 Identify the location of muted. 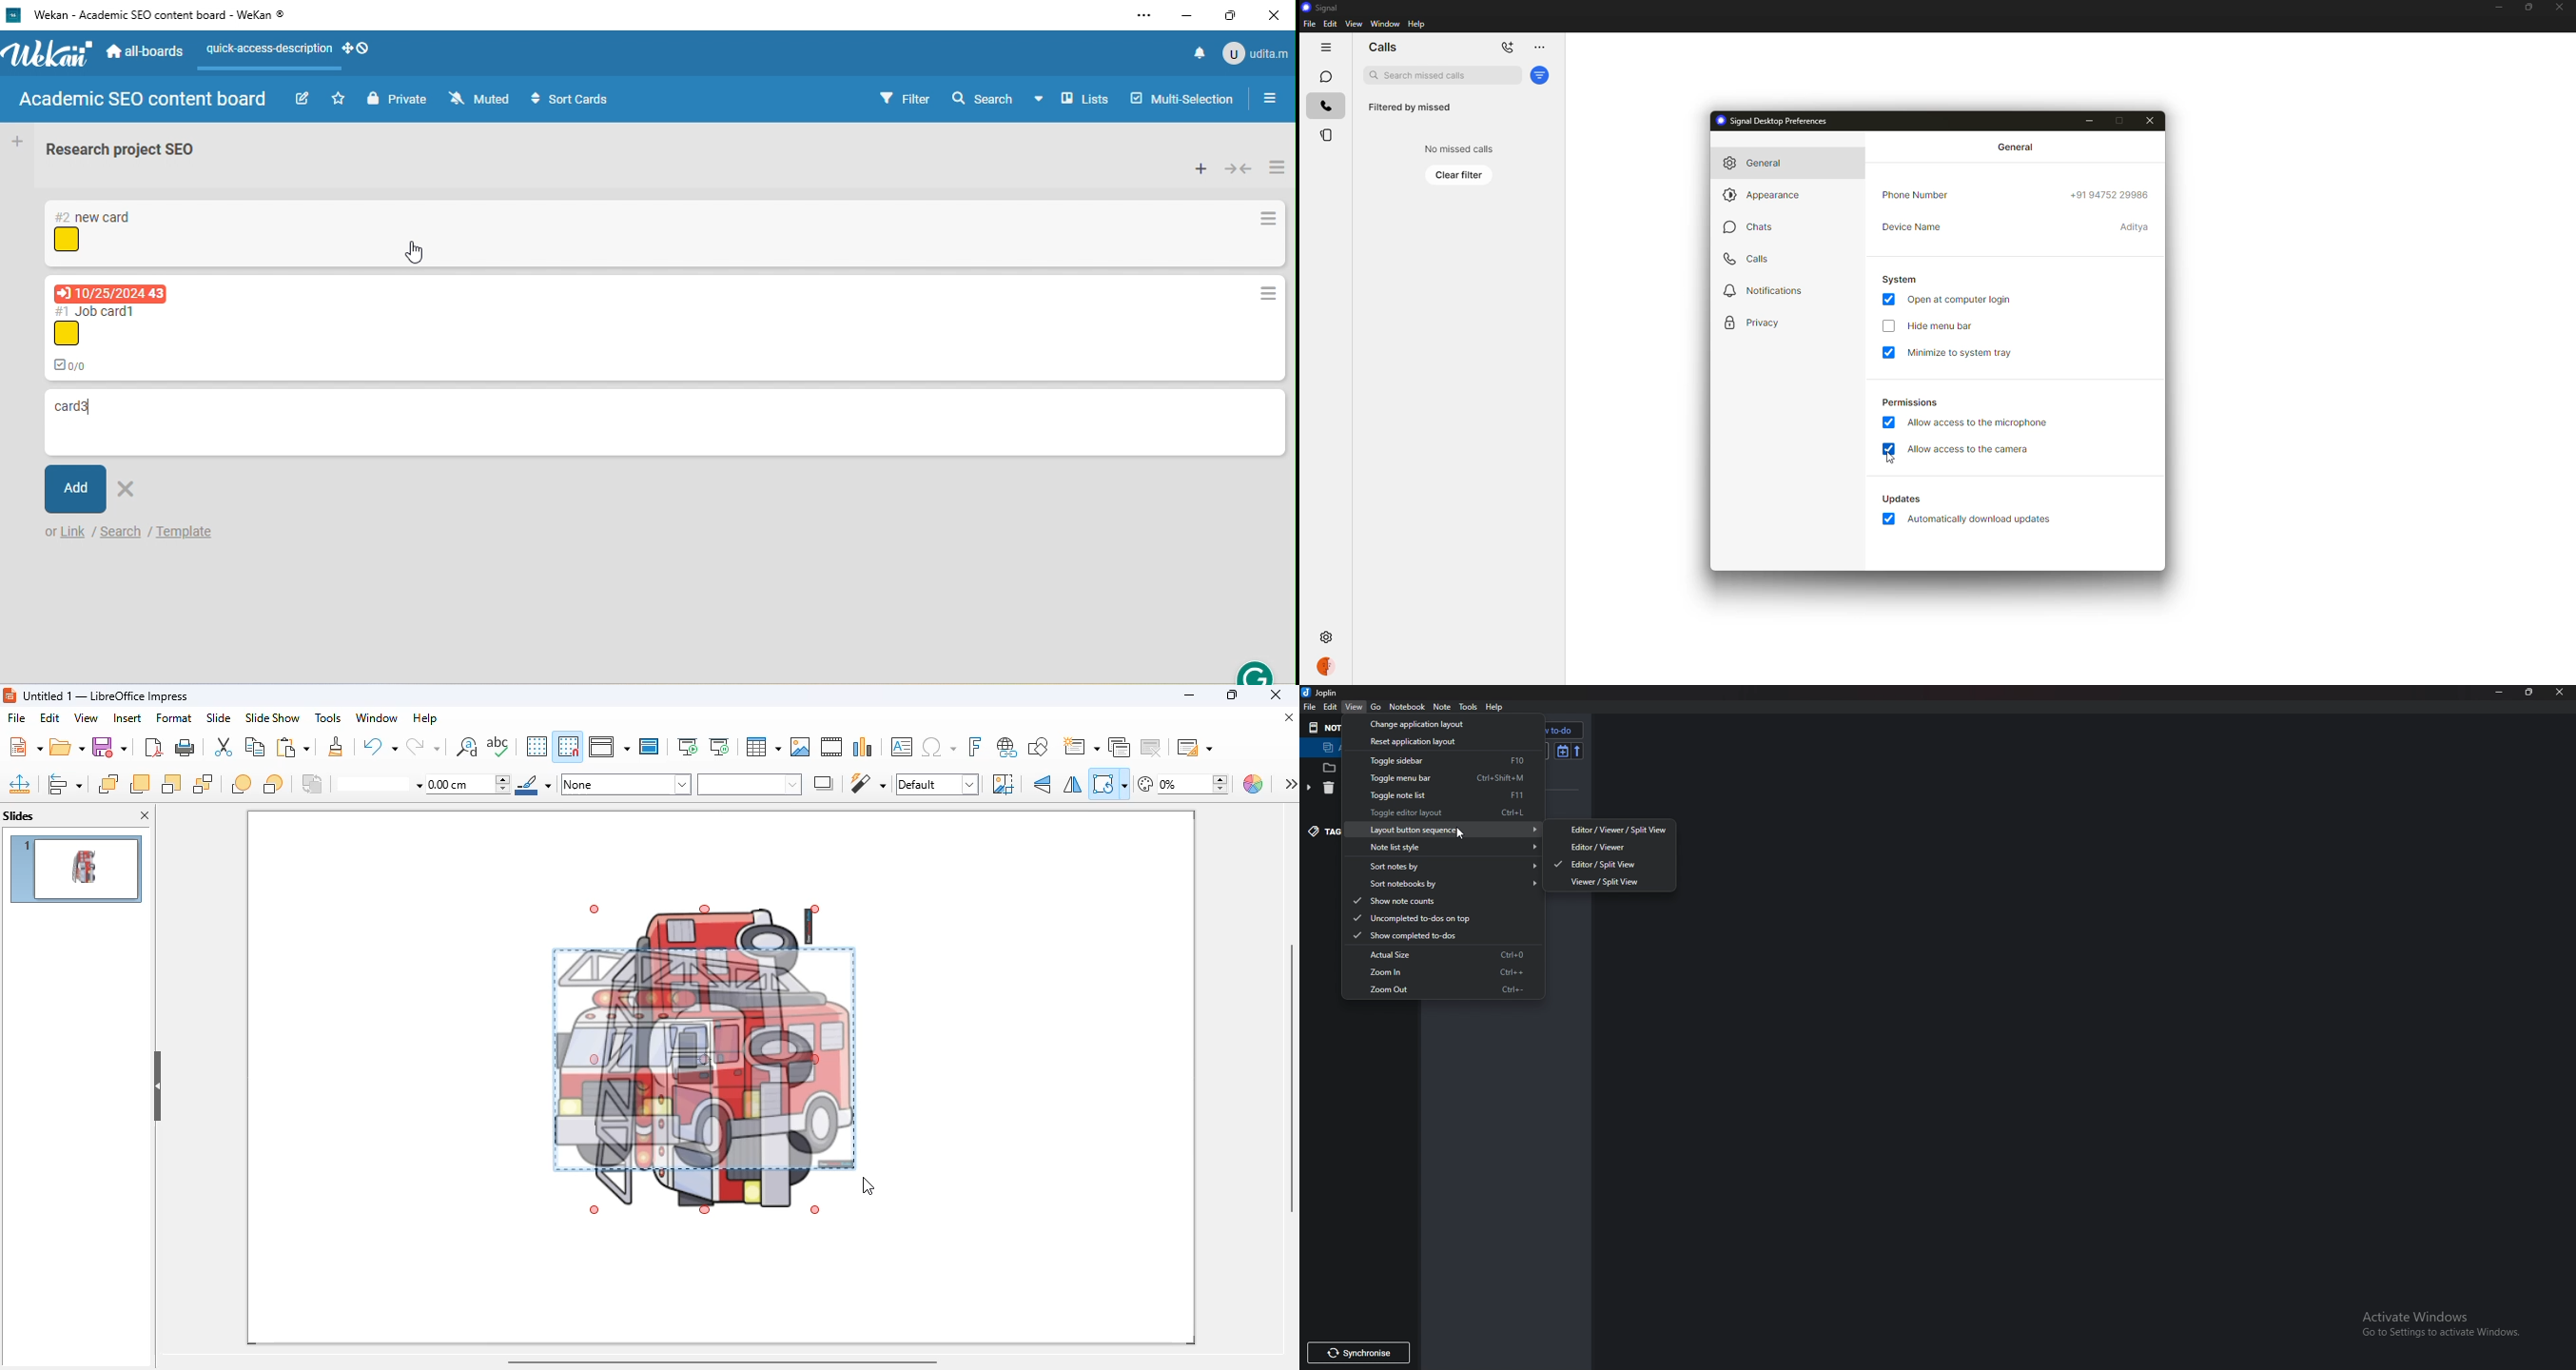
(482, 100).